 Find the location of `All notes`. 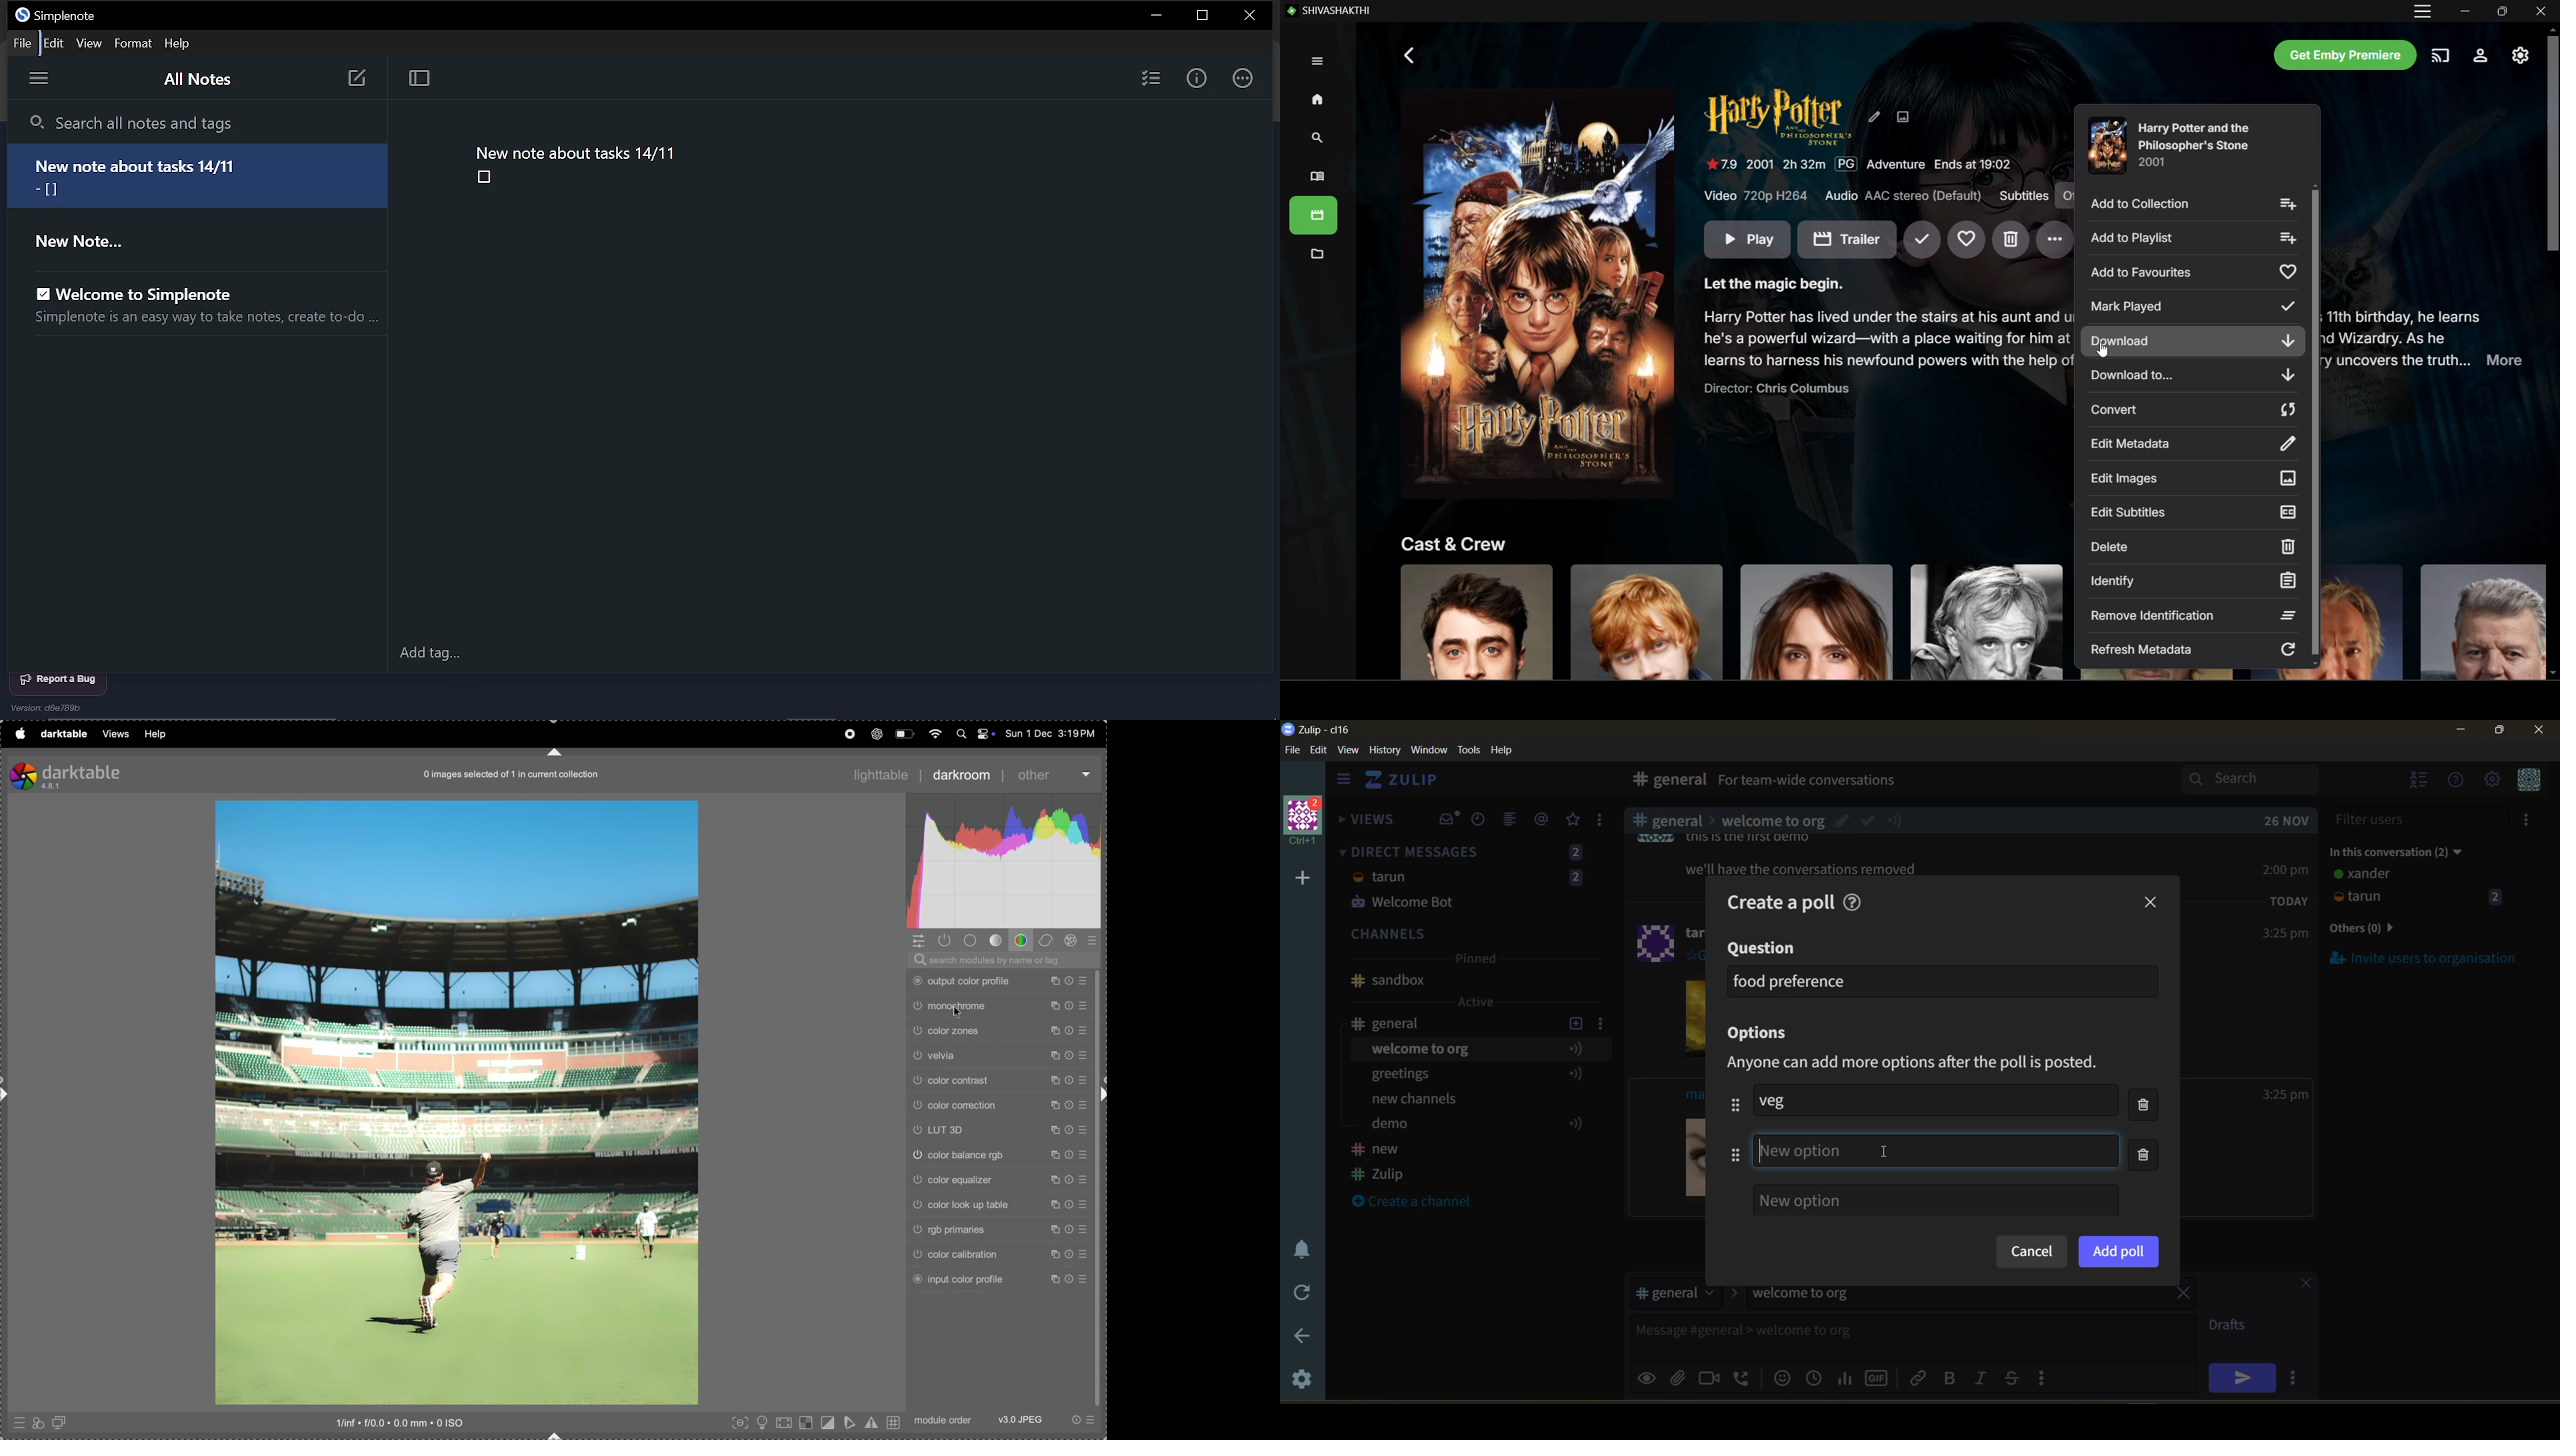

All notes is located at coordinates (202, 80).